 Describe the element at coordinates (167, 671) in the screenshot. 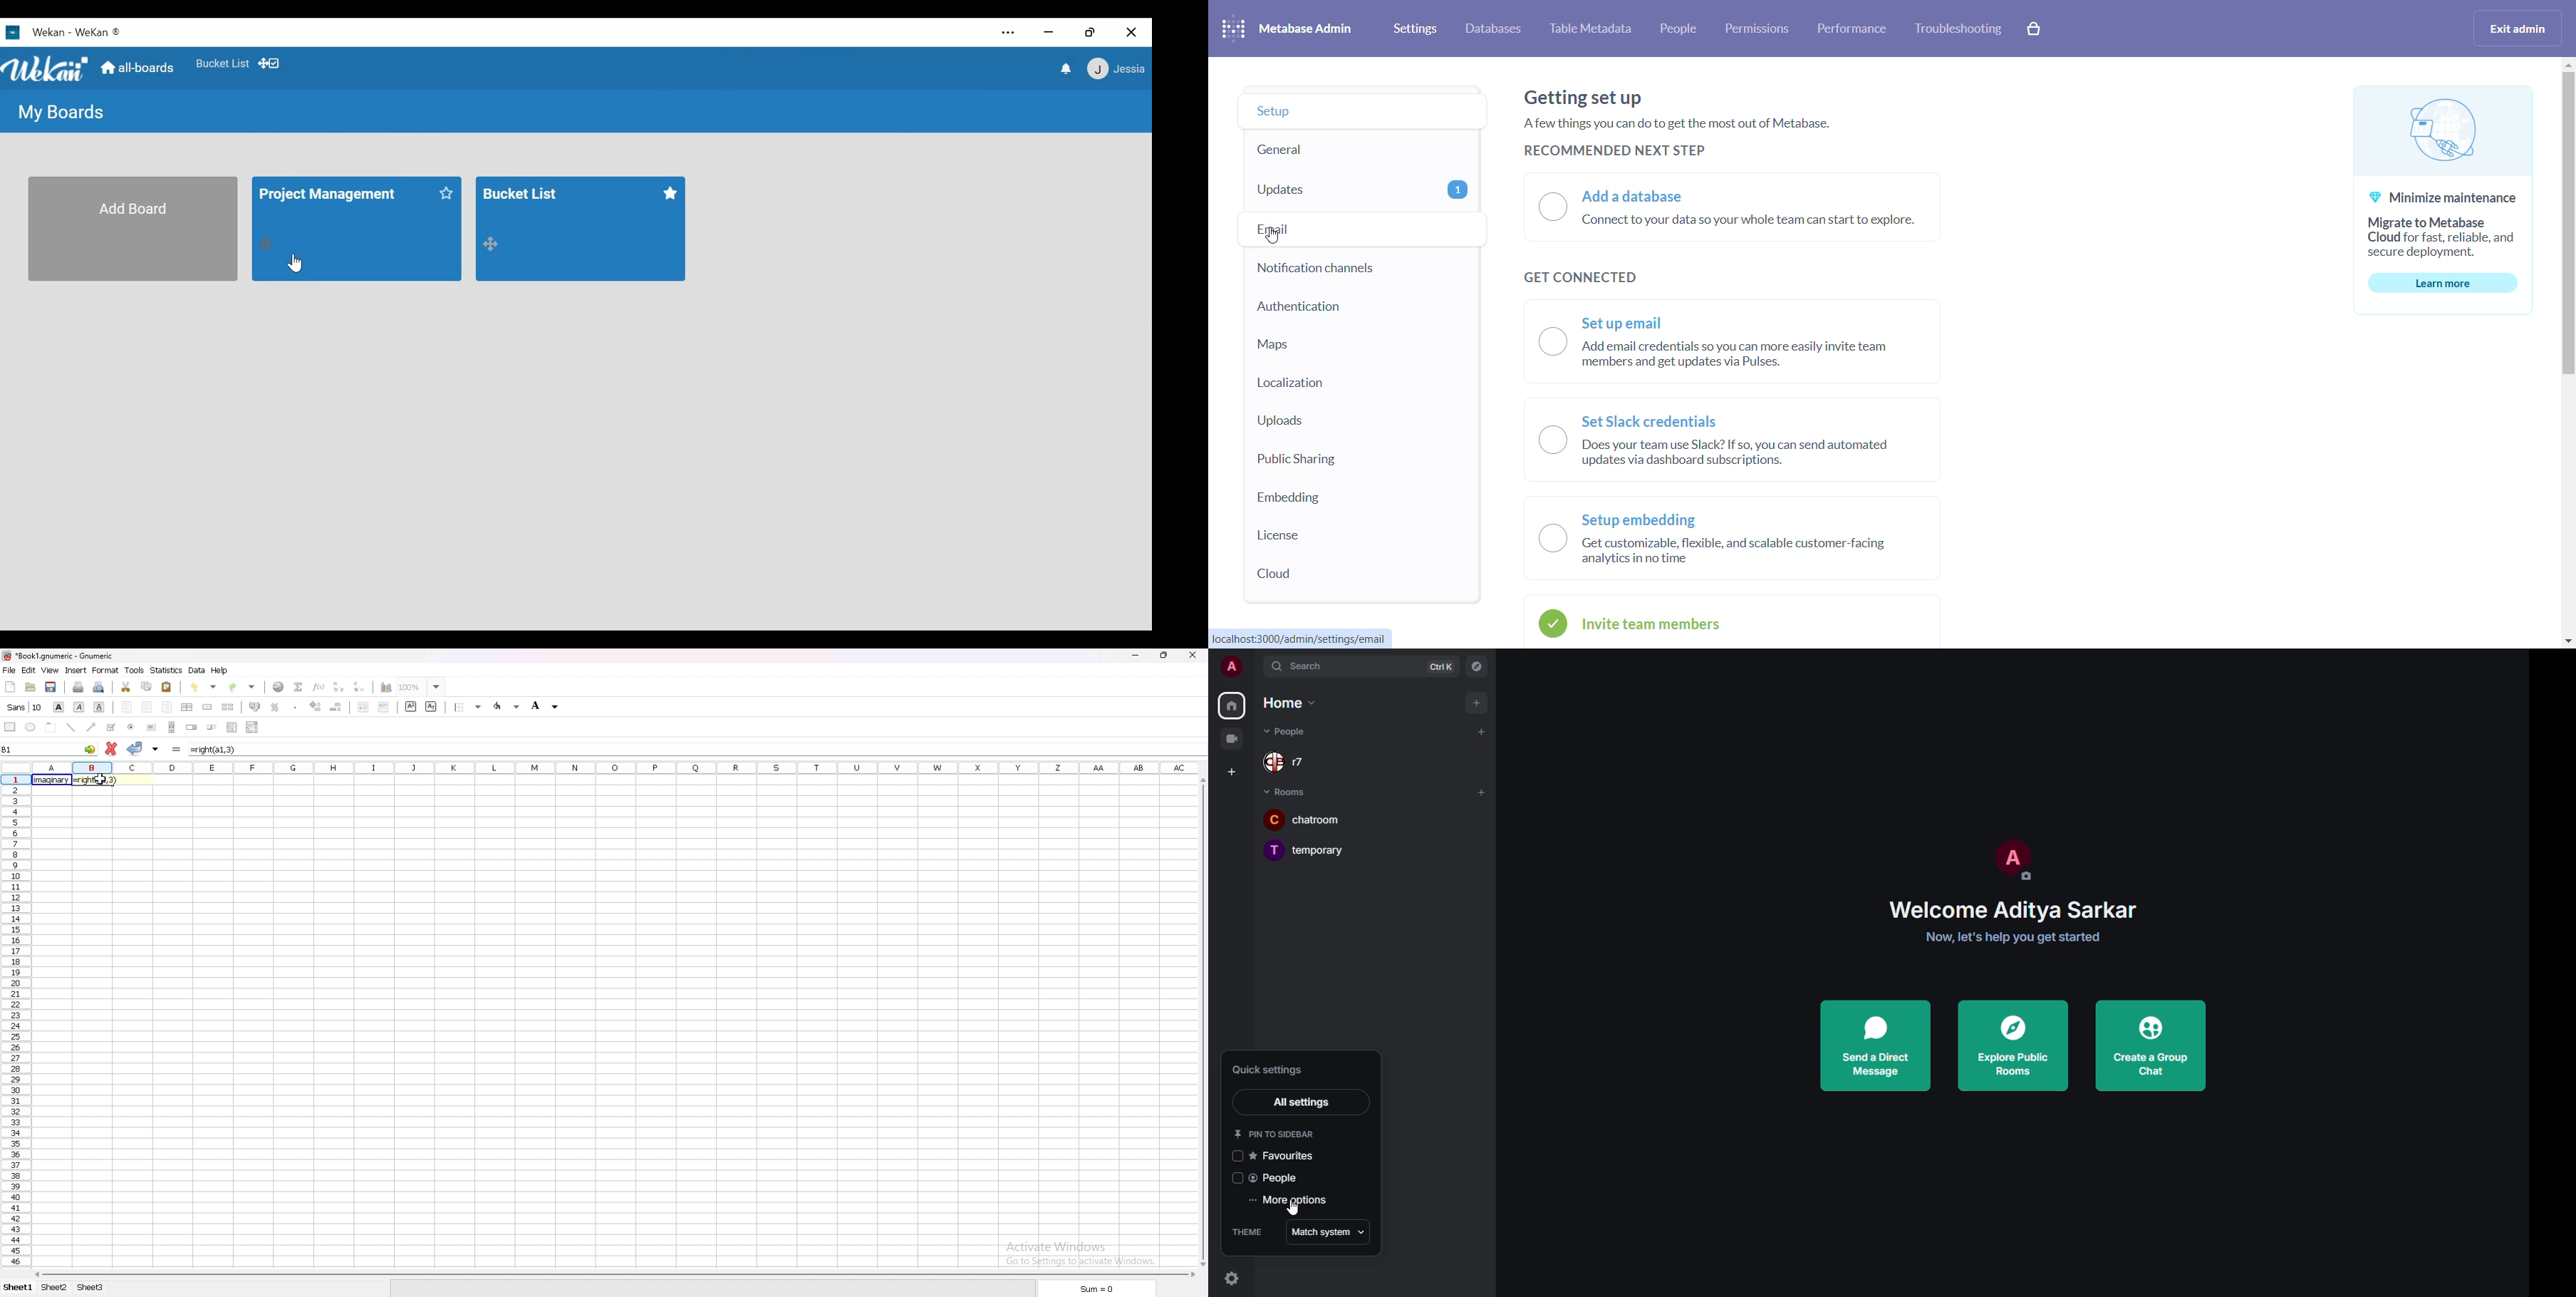

I see `statistics` at that location.